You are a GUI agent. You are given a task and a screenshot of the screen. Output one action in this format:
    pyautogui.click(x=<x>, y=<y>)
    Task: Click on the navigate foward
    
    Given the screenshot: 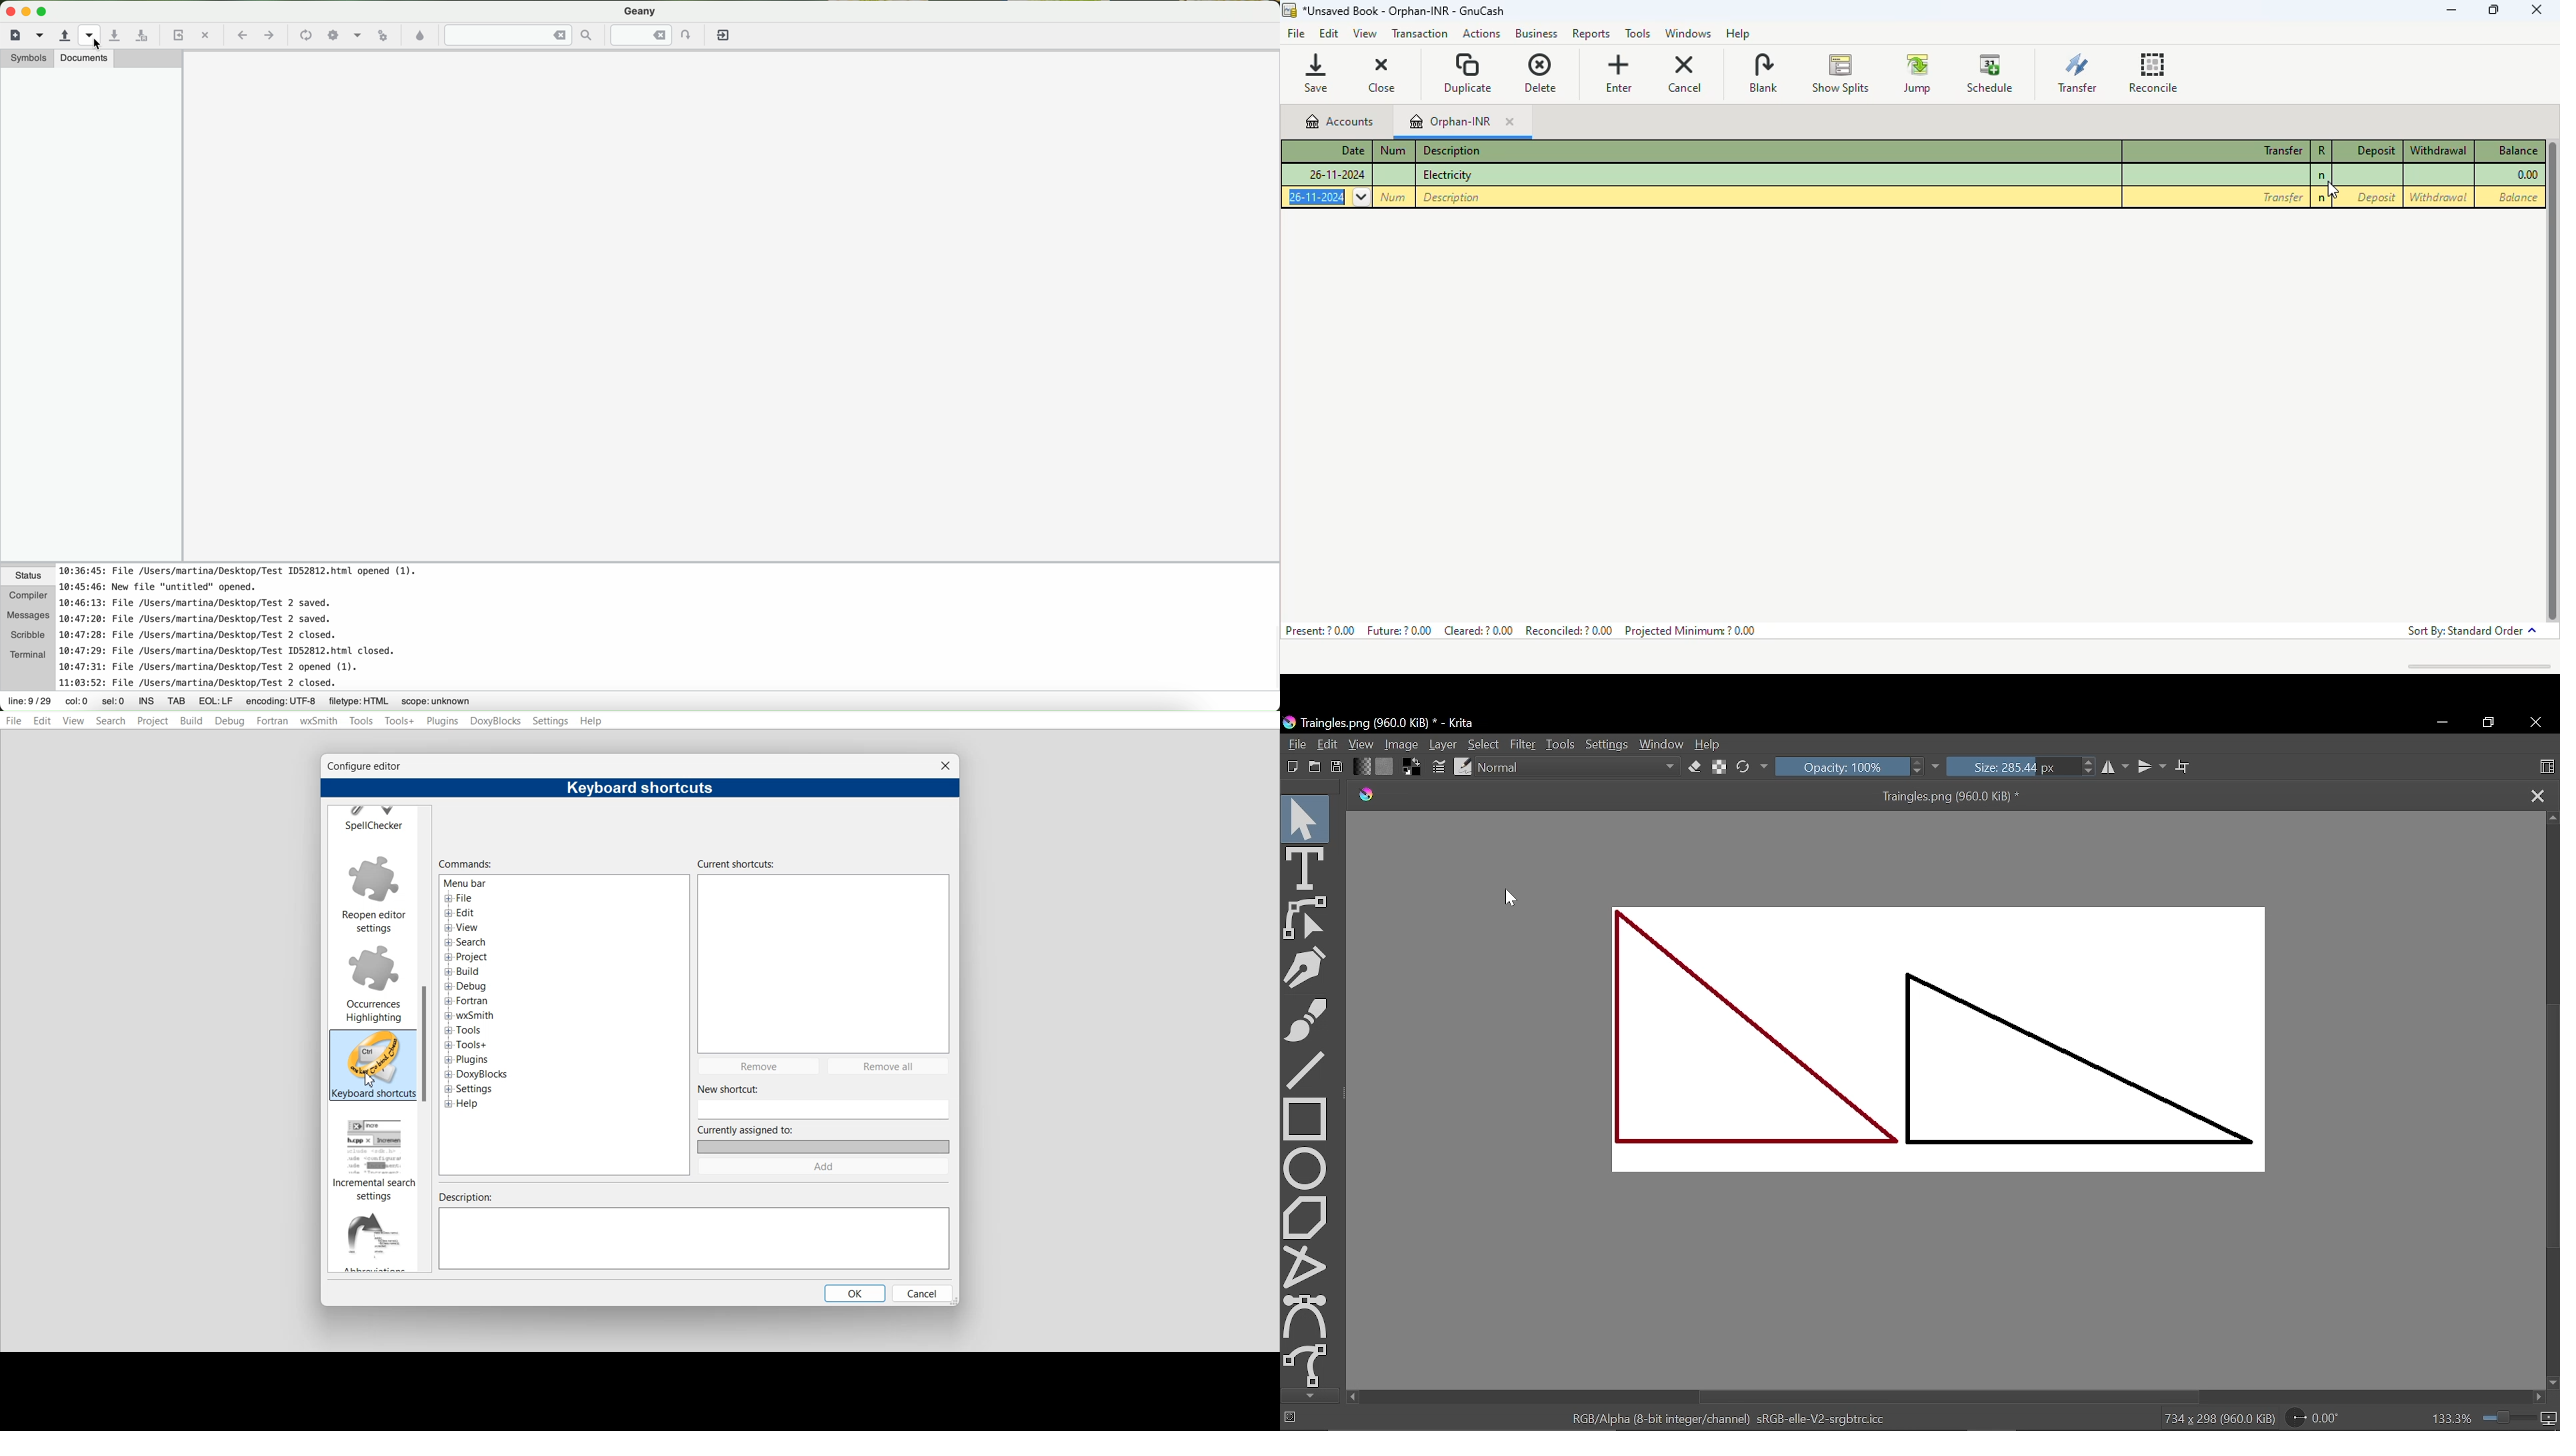 What is the action you would take?
    pyautogui.click(x=269, y=37)
    